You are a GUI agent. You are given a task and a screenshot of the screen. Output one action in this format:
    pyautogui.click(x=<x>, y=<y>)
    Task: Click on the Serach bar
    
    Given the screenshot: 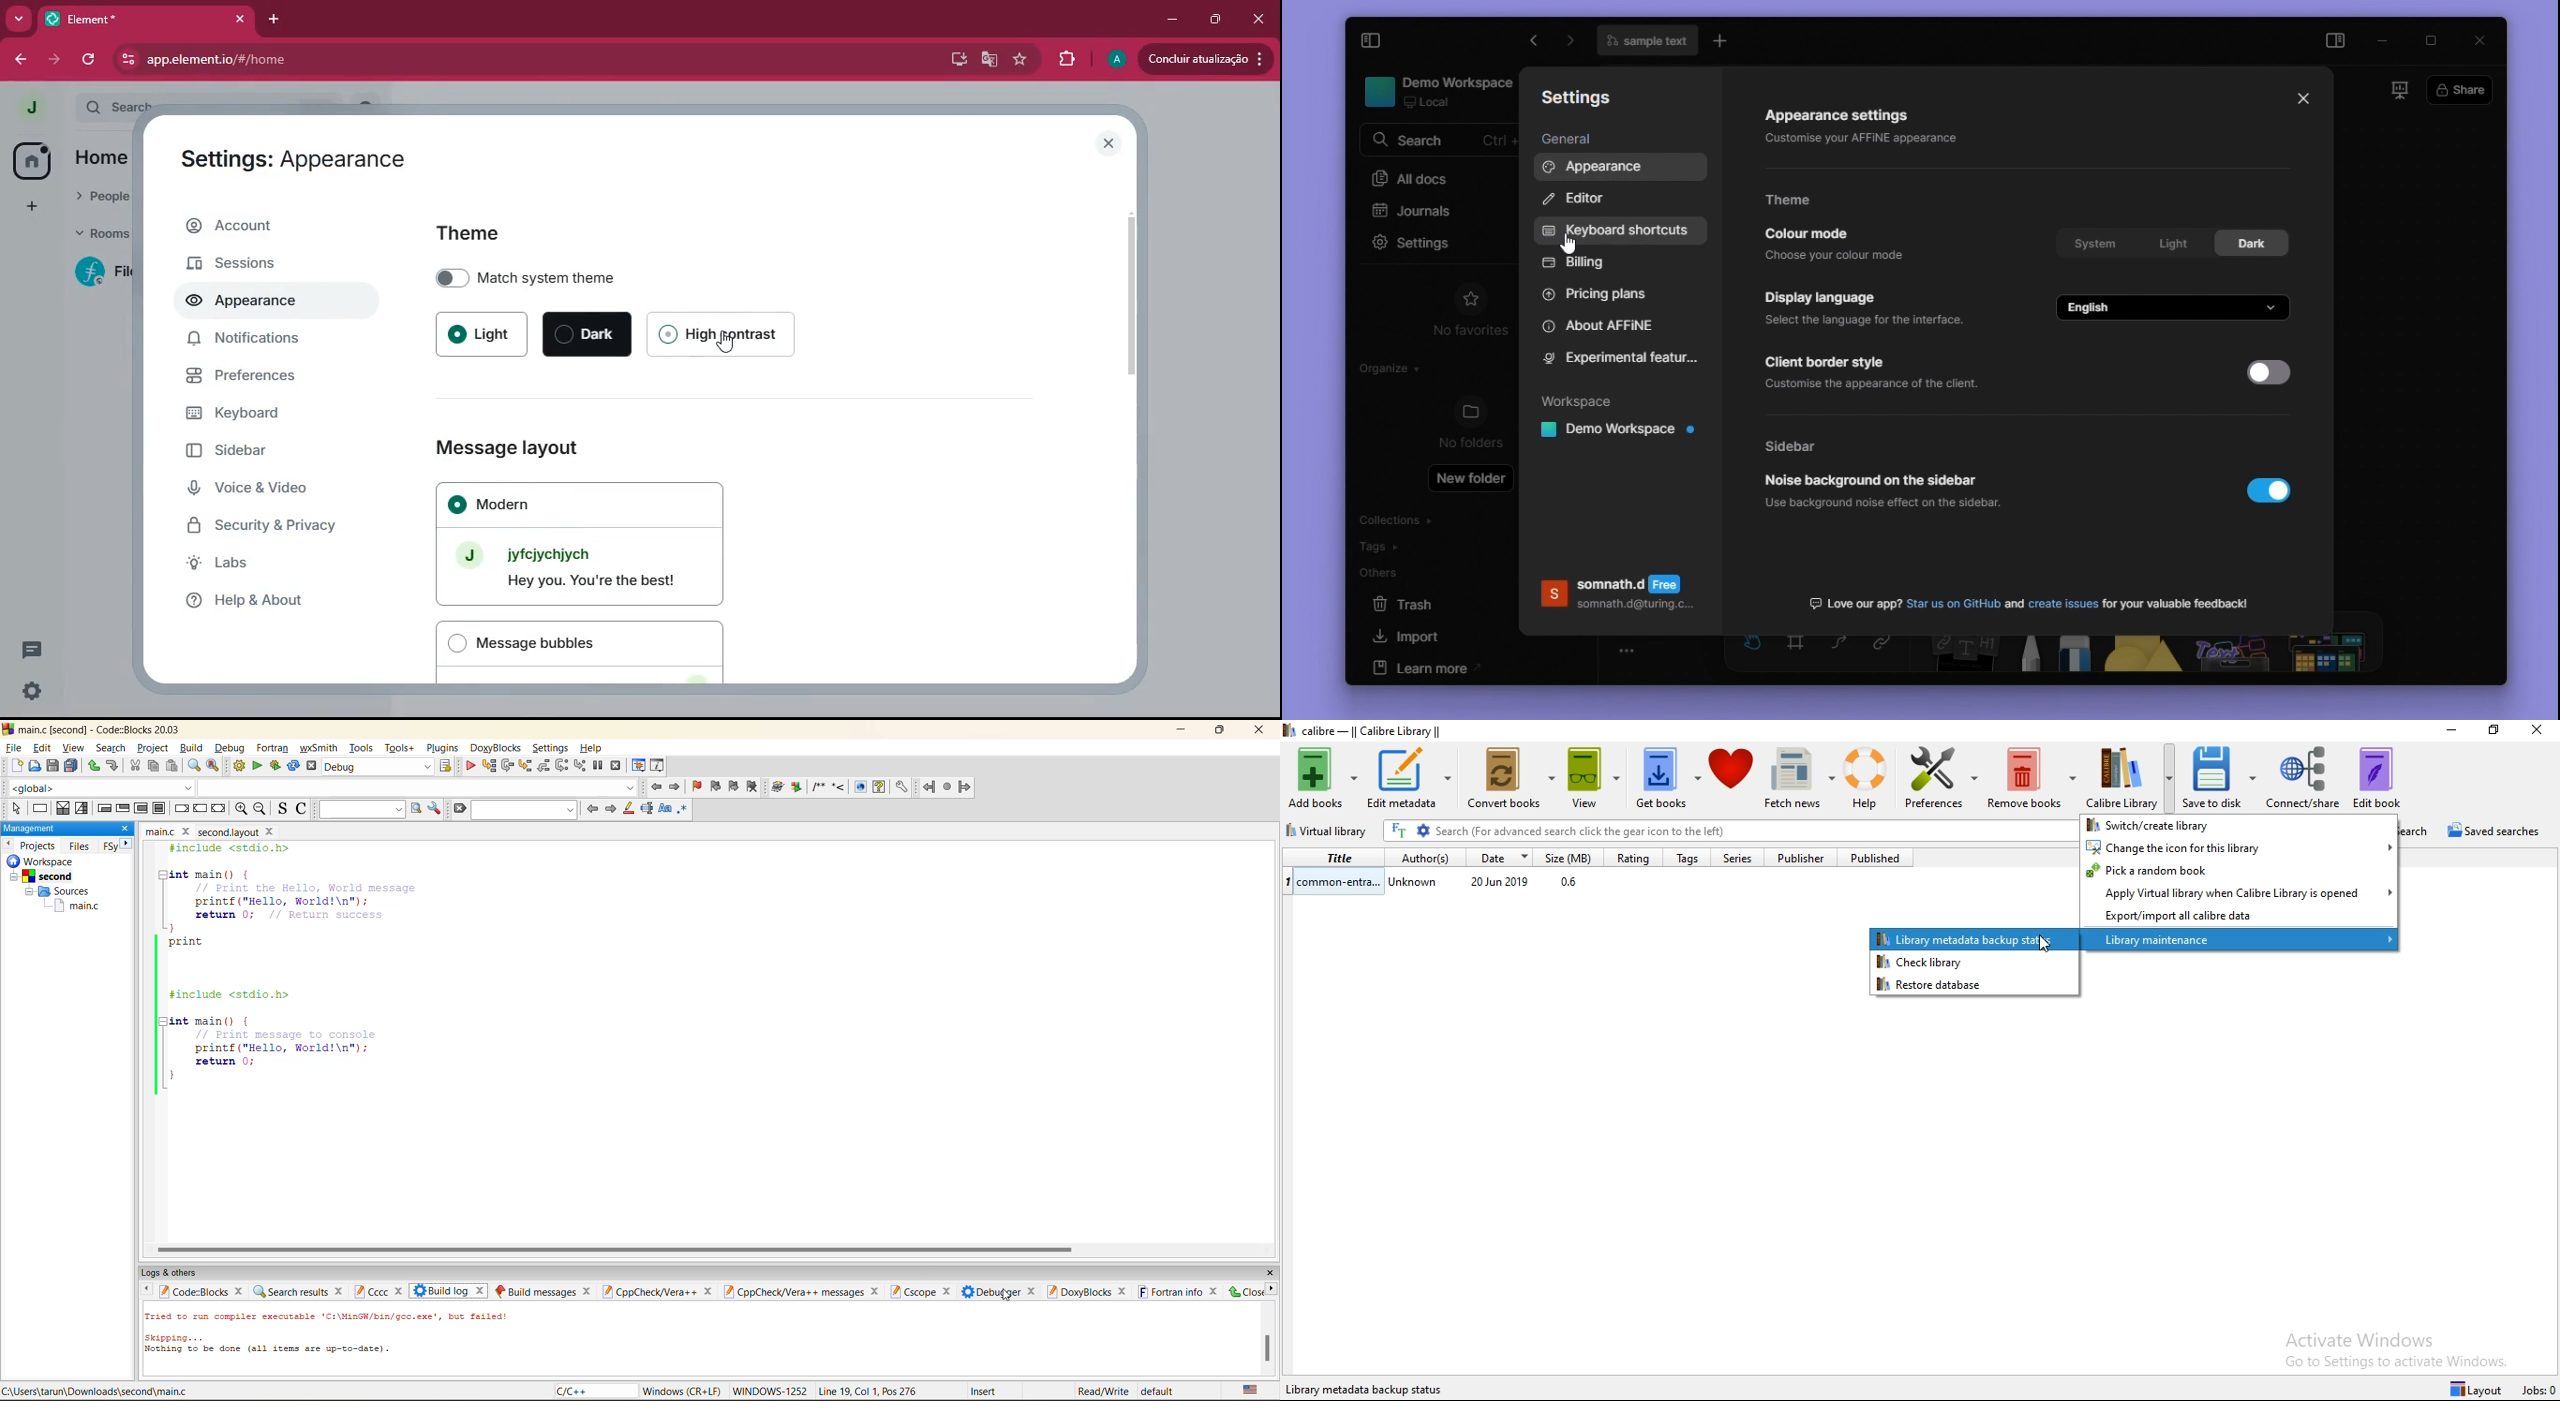 What is the action you would take?
    pyautogui.click(x=1752, y=832)
    